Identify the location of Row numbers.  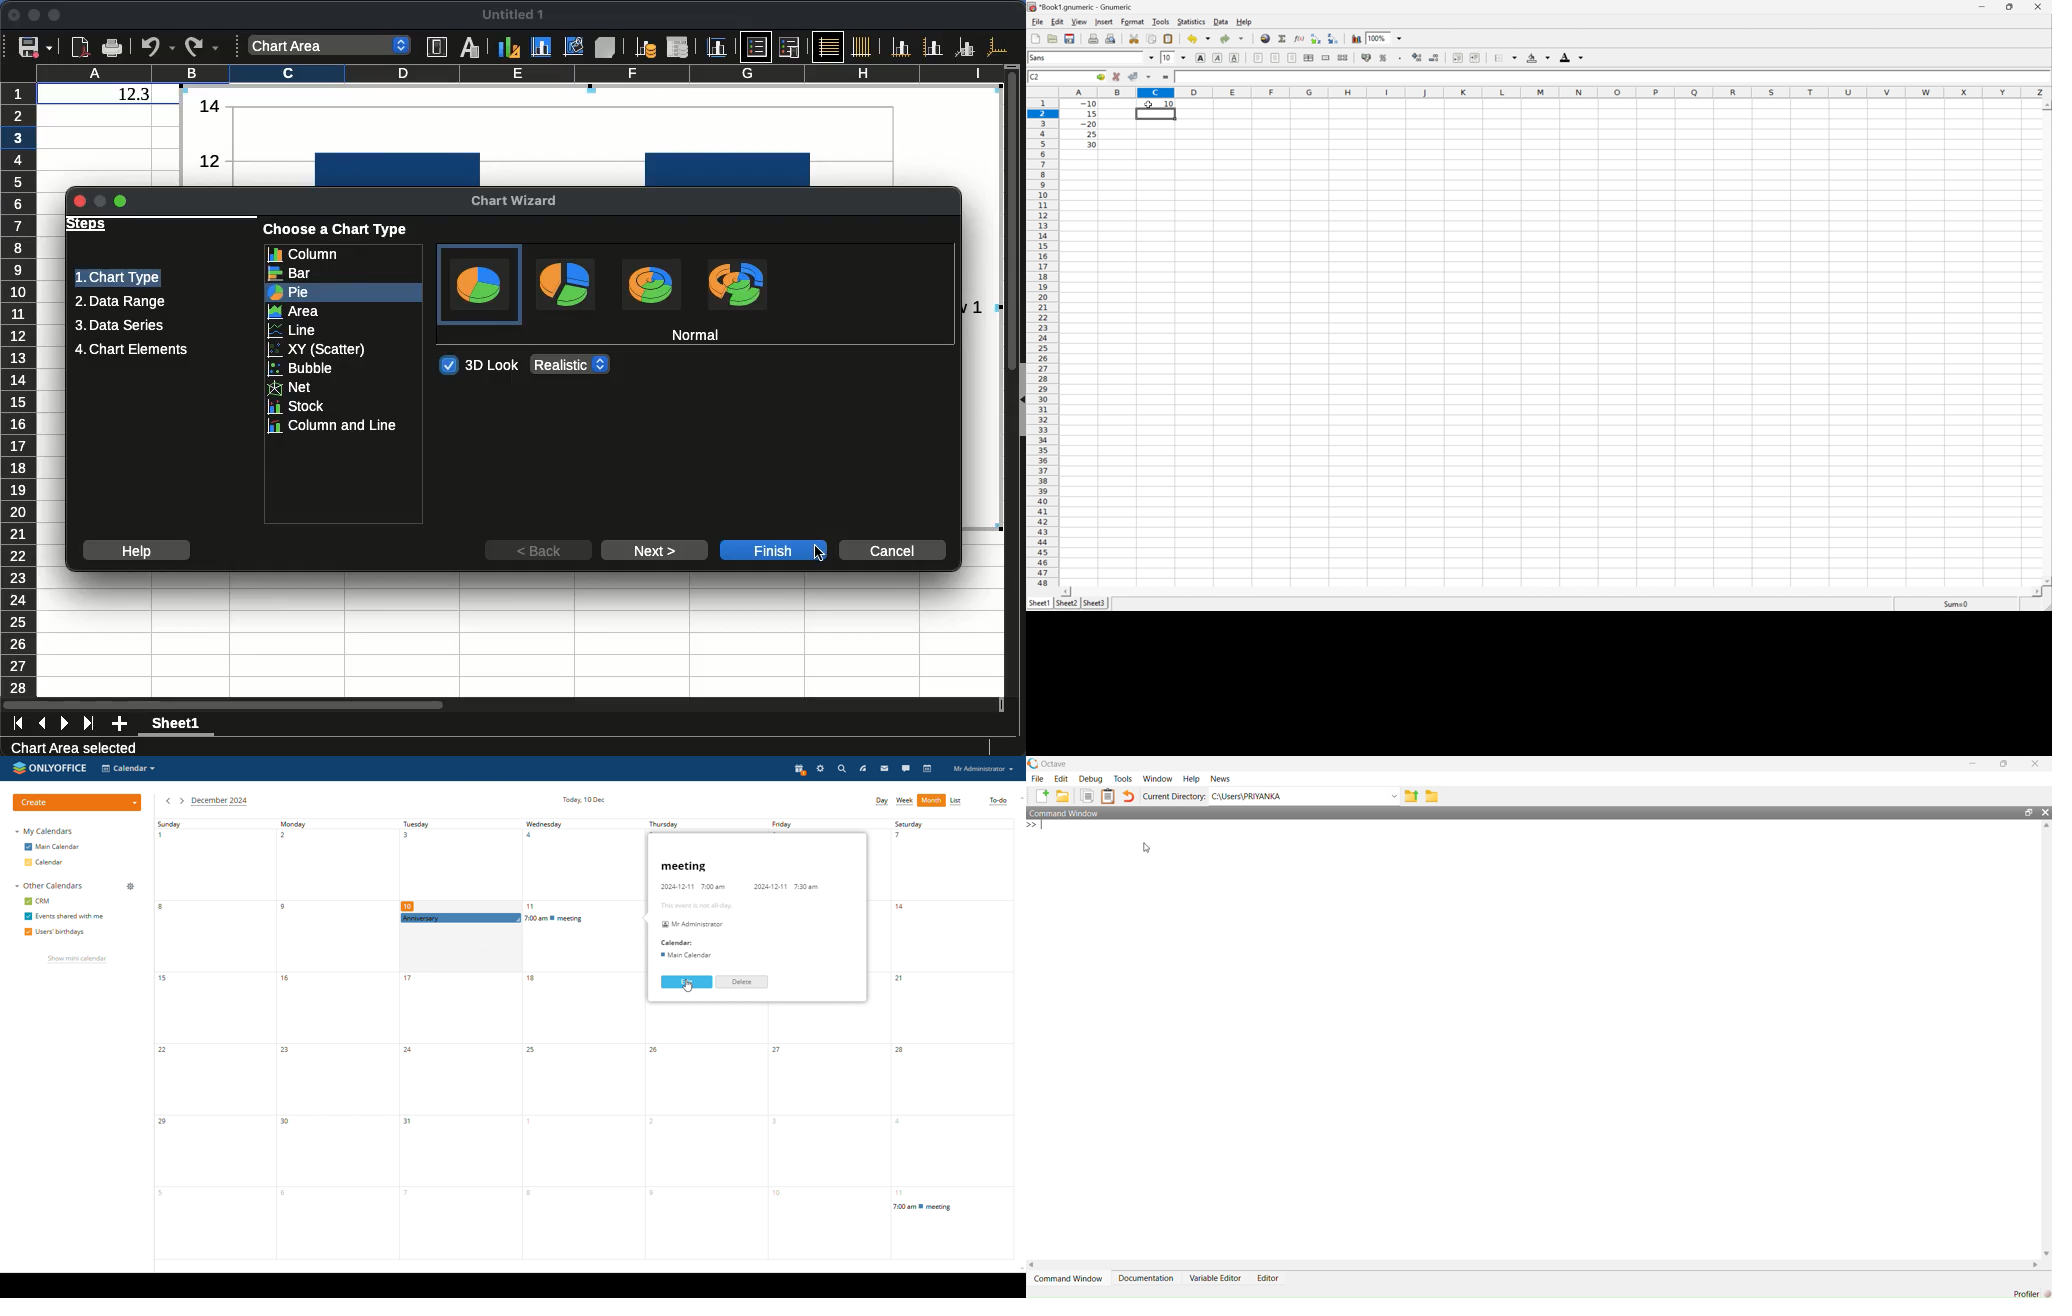
(1043, 345).